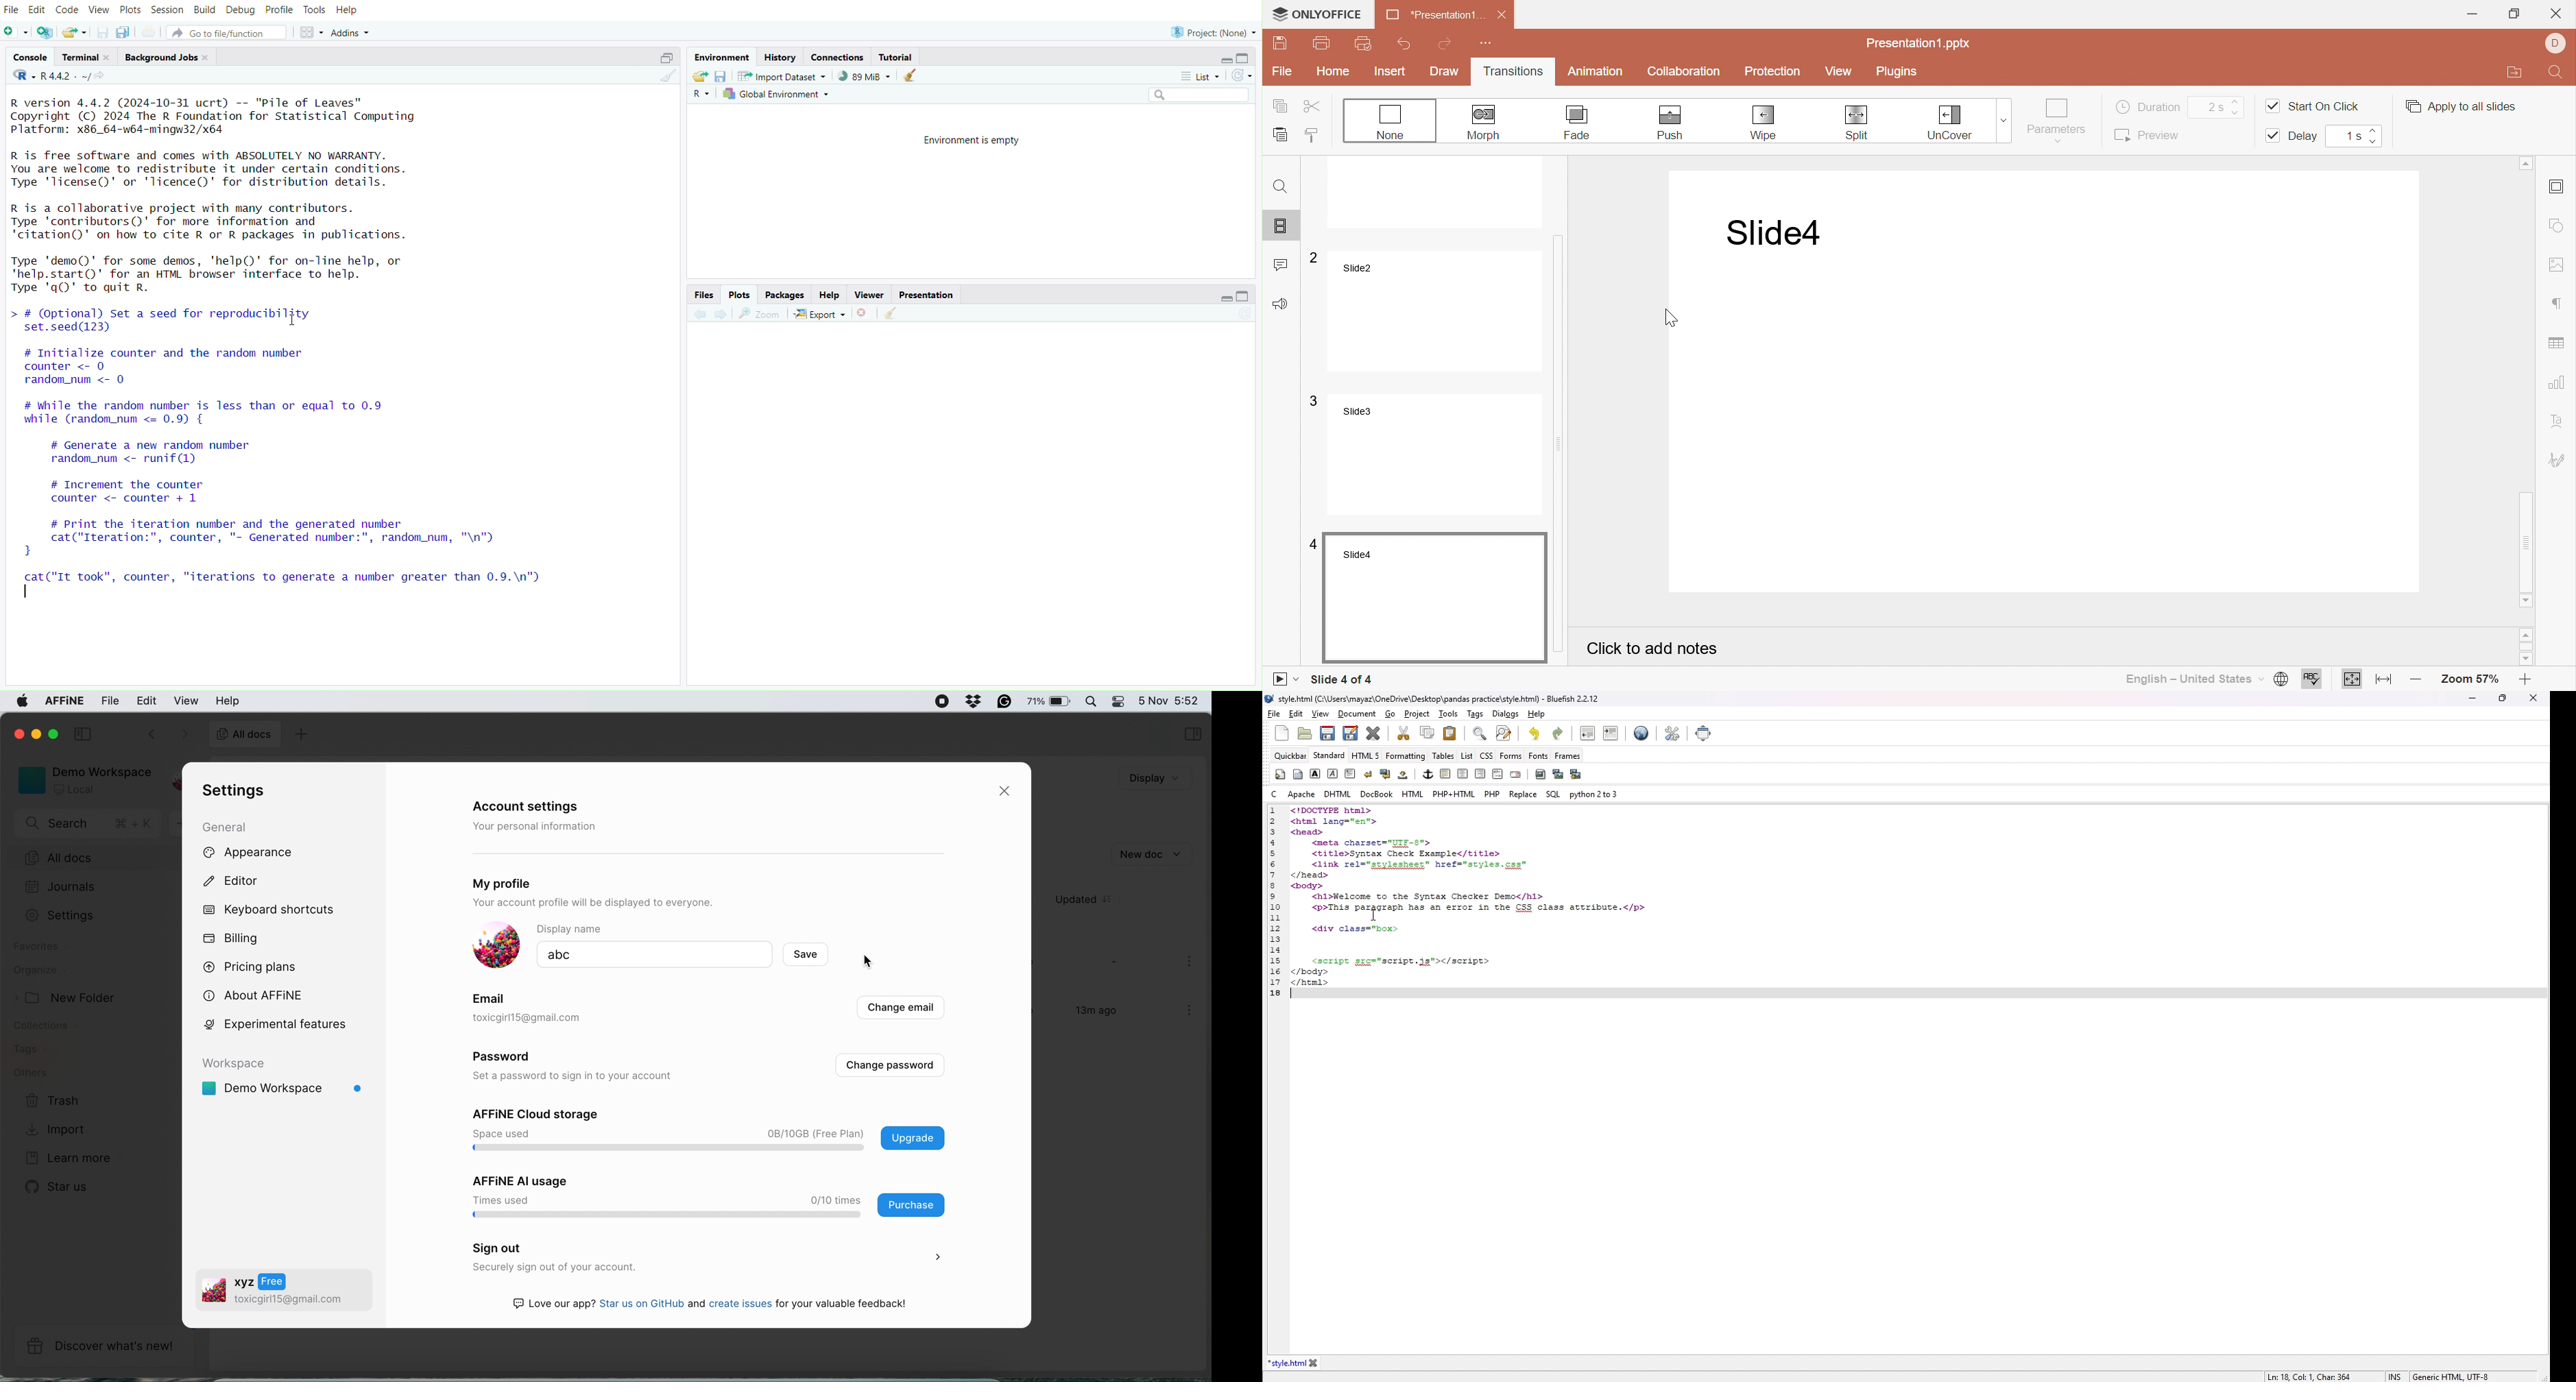  What do you see at coordinates (667, 80) in the screenshot?
I see `Clear Console (Ctrl + L)` at bounding box center [667, 80].